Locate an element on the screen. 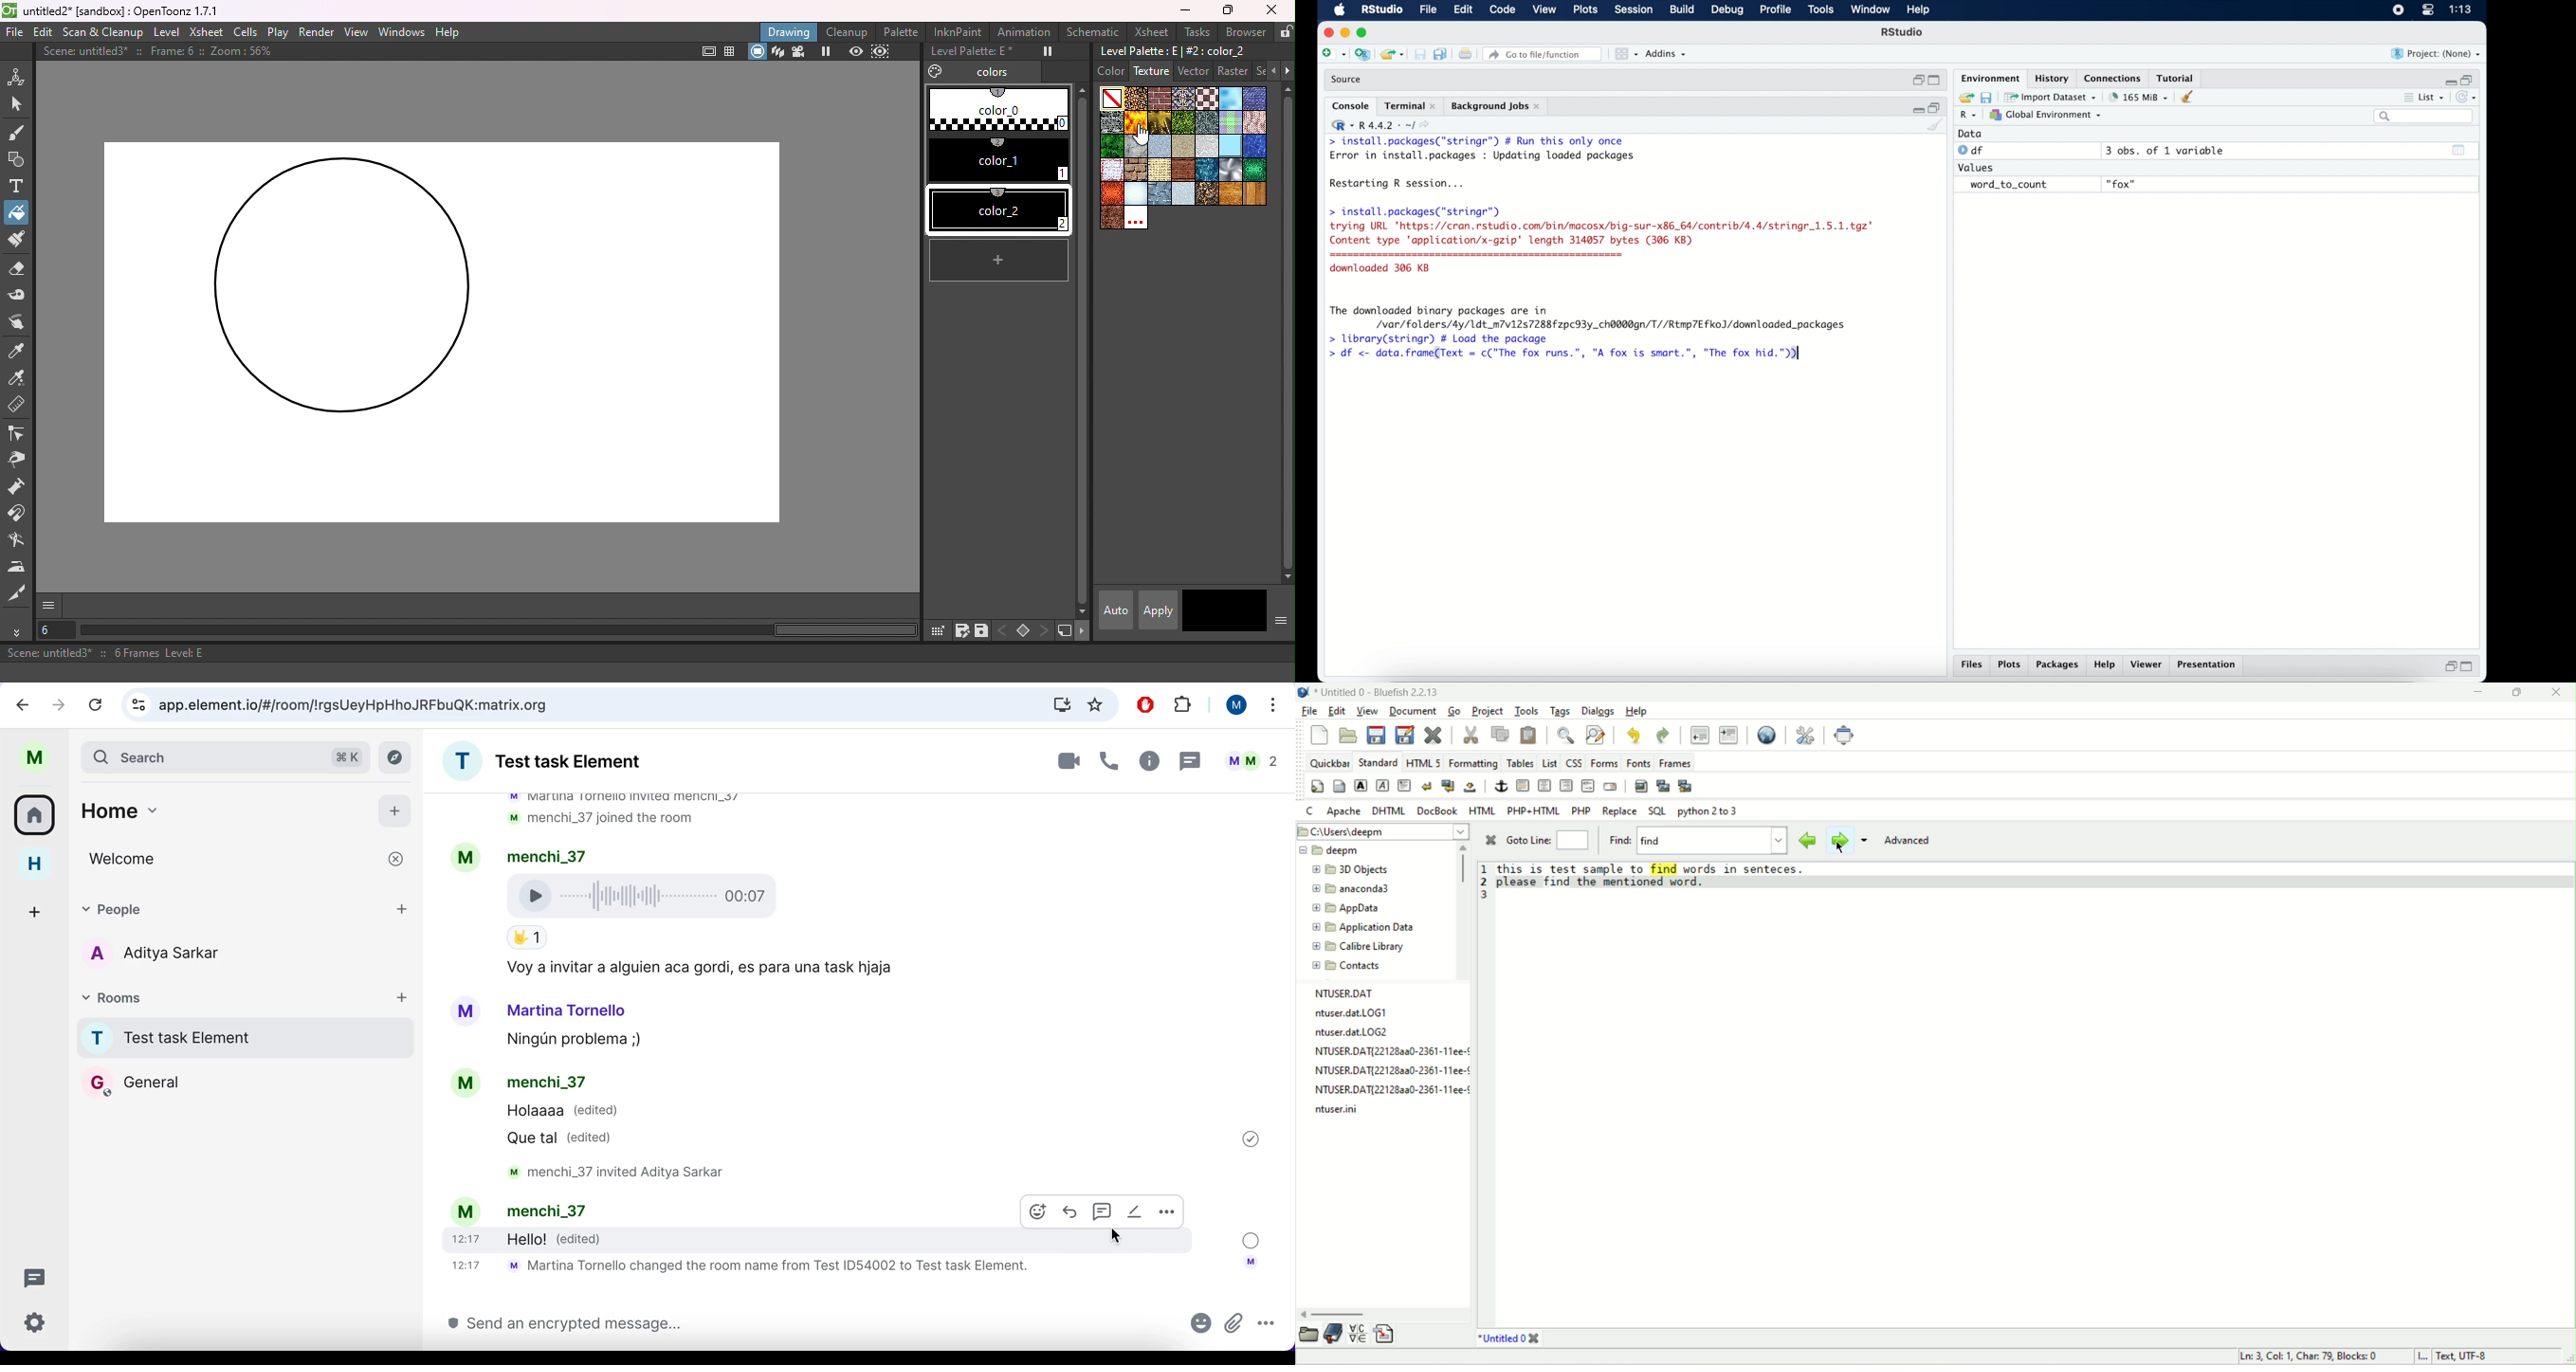  new is located at coordinates (1320, 735).